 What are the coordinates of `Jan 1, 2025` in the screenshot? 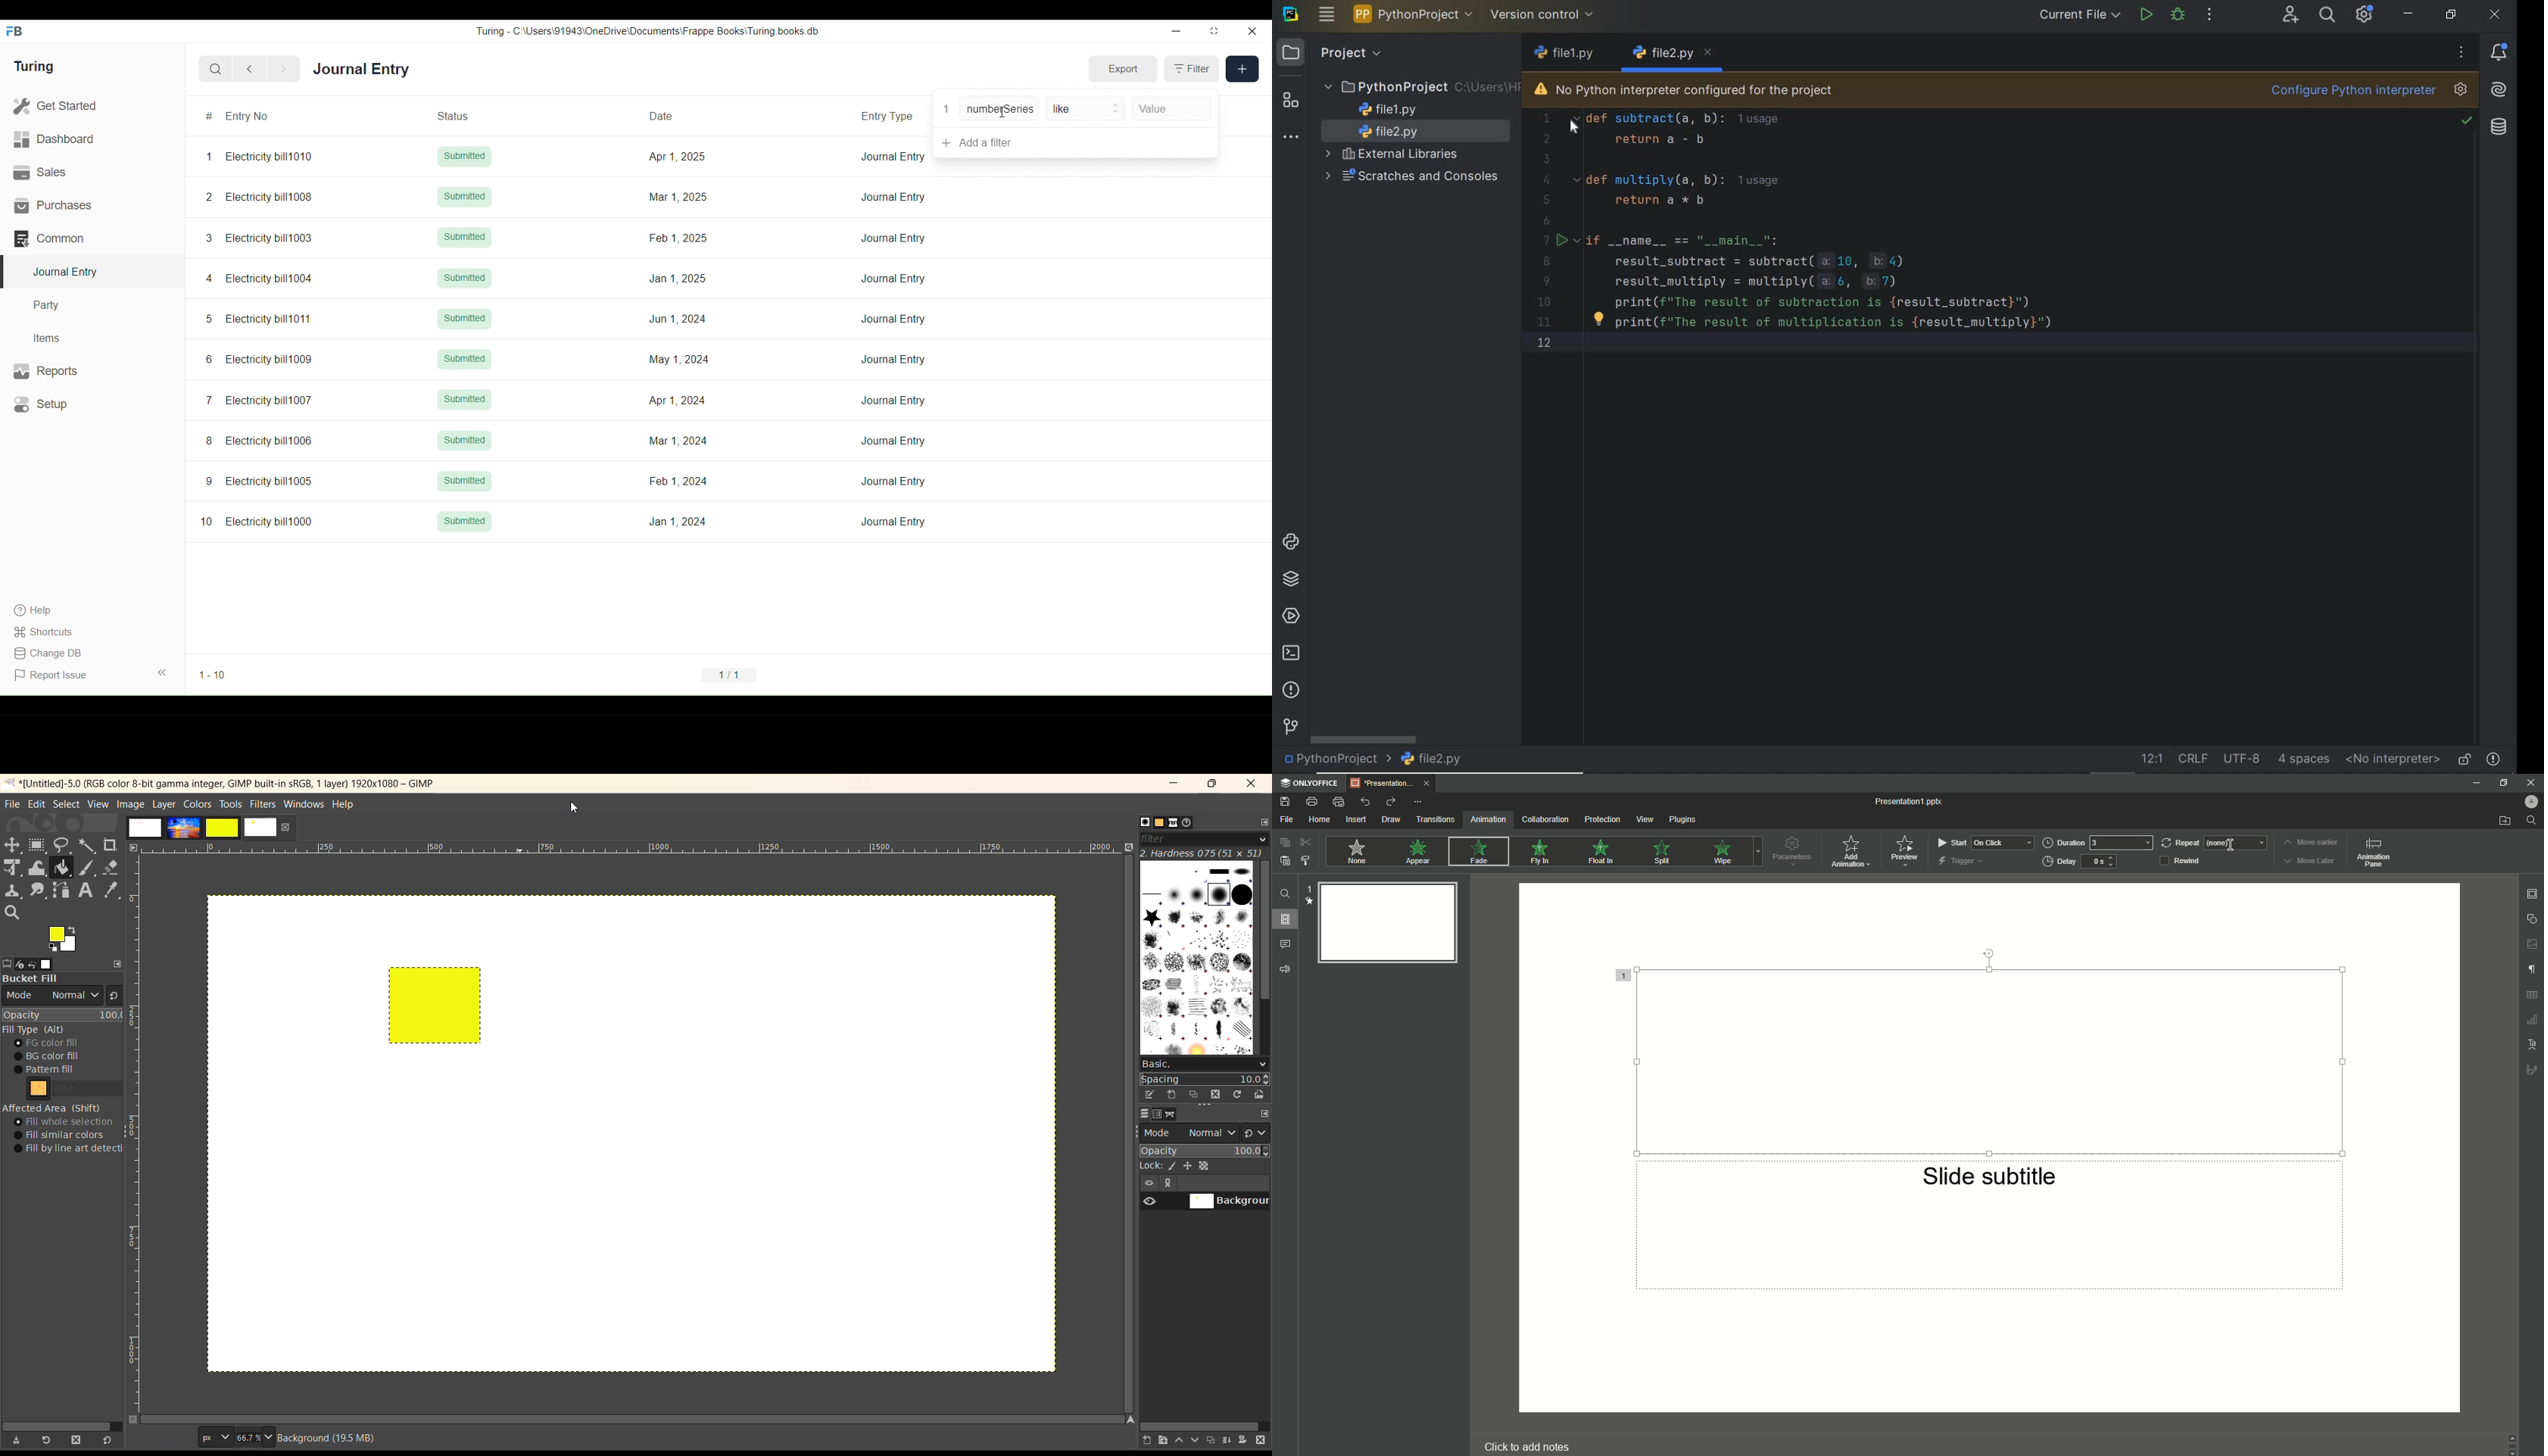 It's located at (678, 278).